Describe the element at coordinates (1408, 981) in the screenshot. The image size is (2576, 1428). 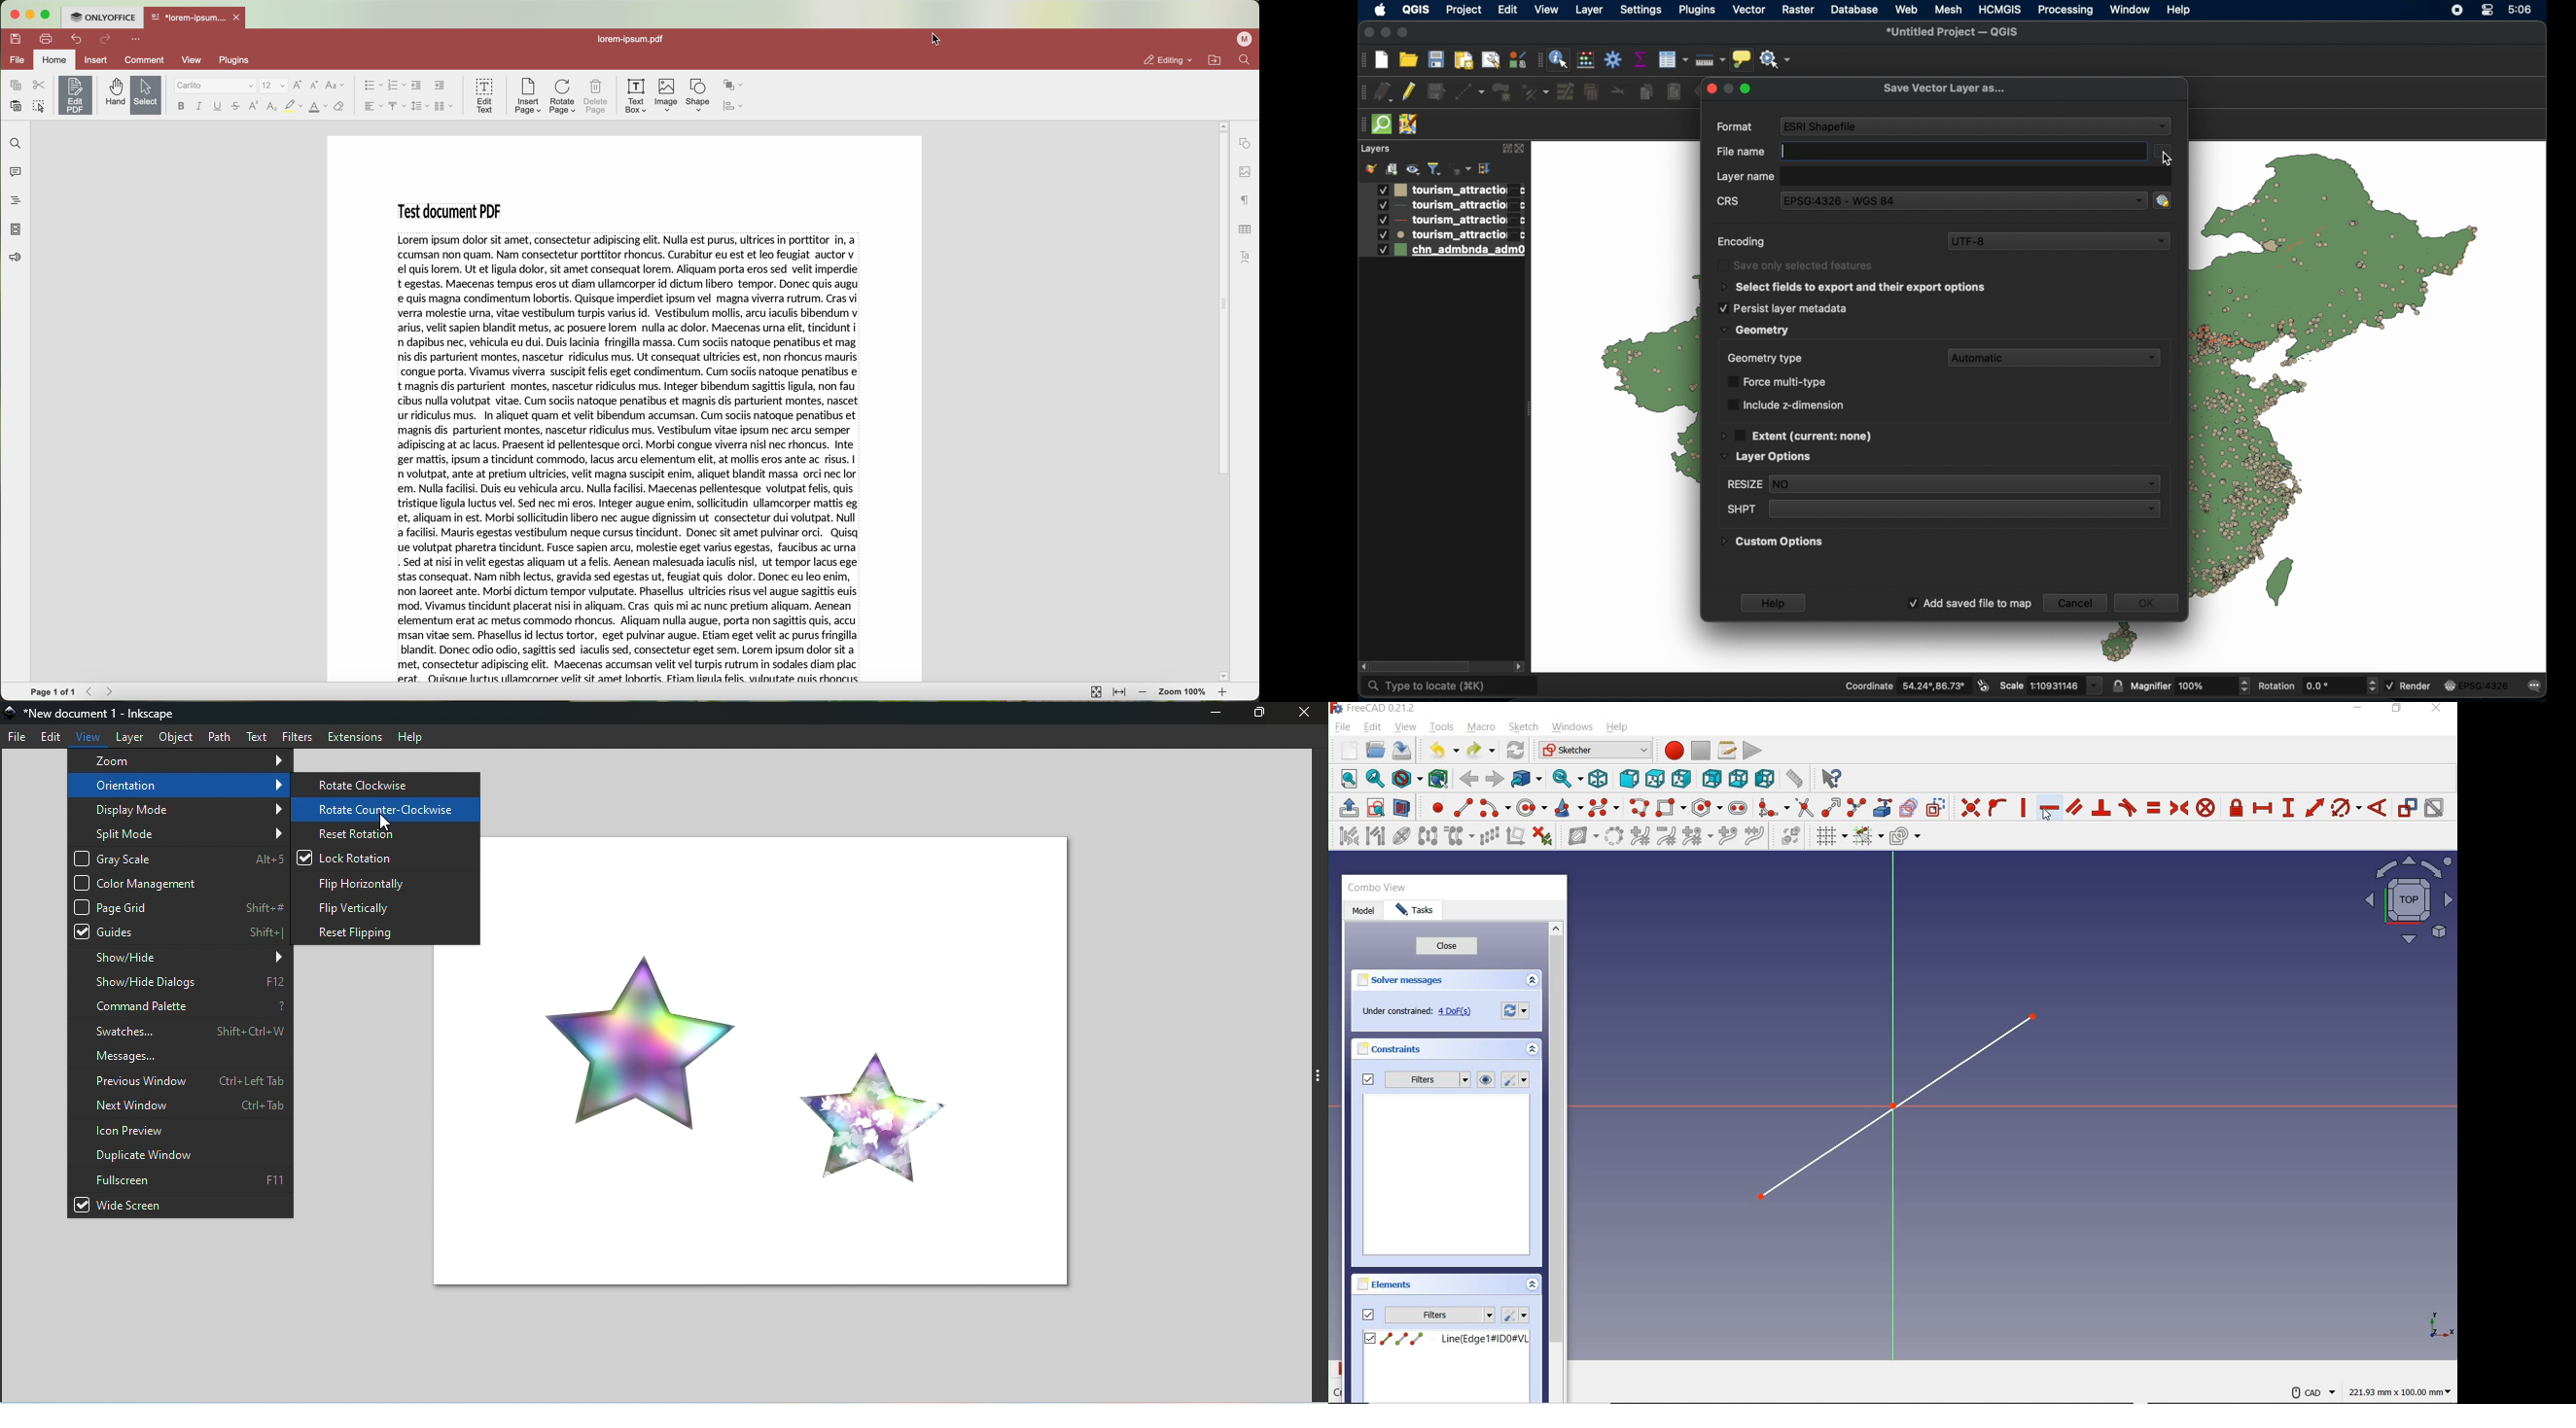
I see `SOLVER MESSAGES` at that location.